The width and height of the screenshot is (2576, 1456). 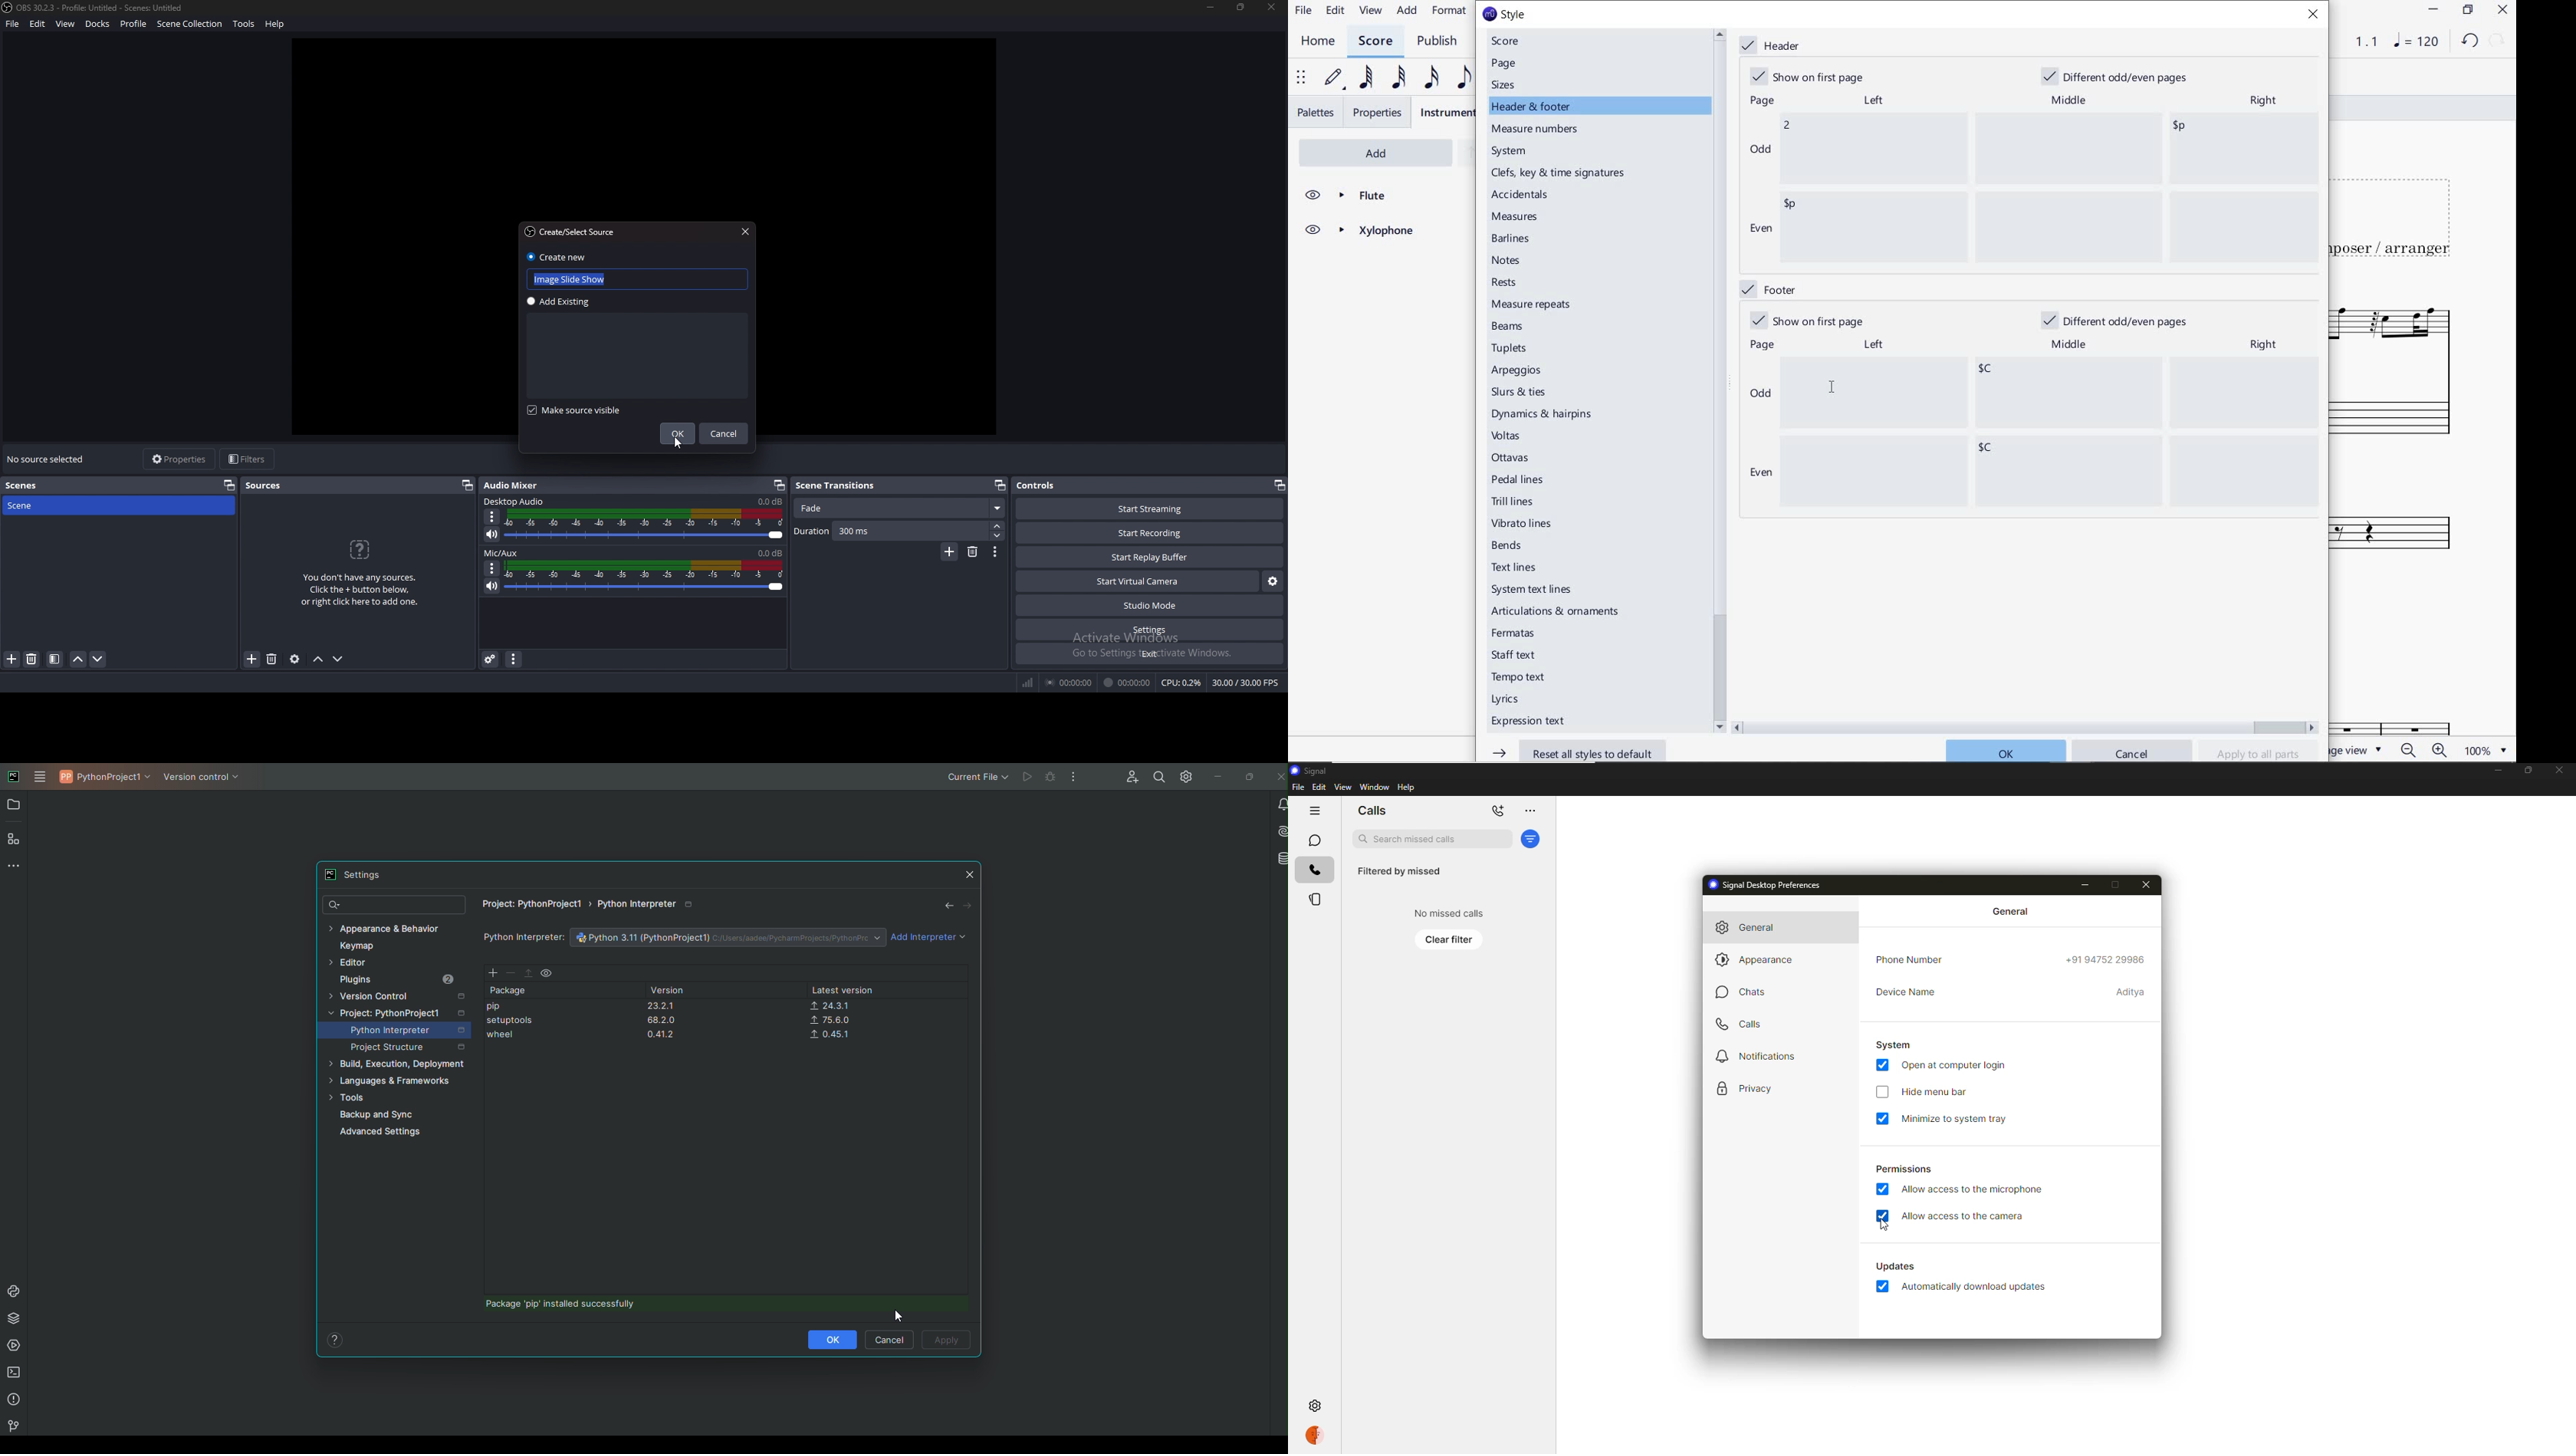 I want to click on updates, so click(x=1894, y=1265).